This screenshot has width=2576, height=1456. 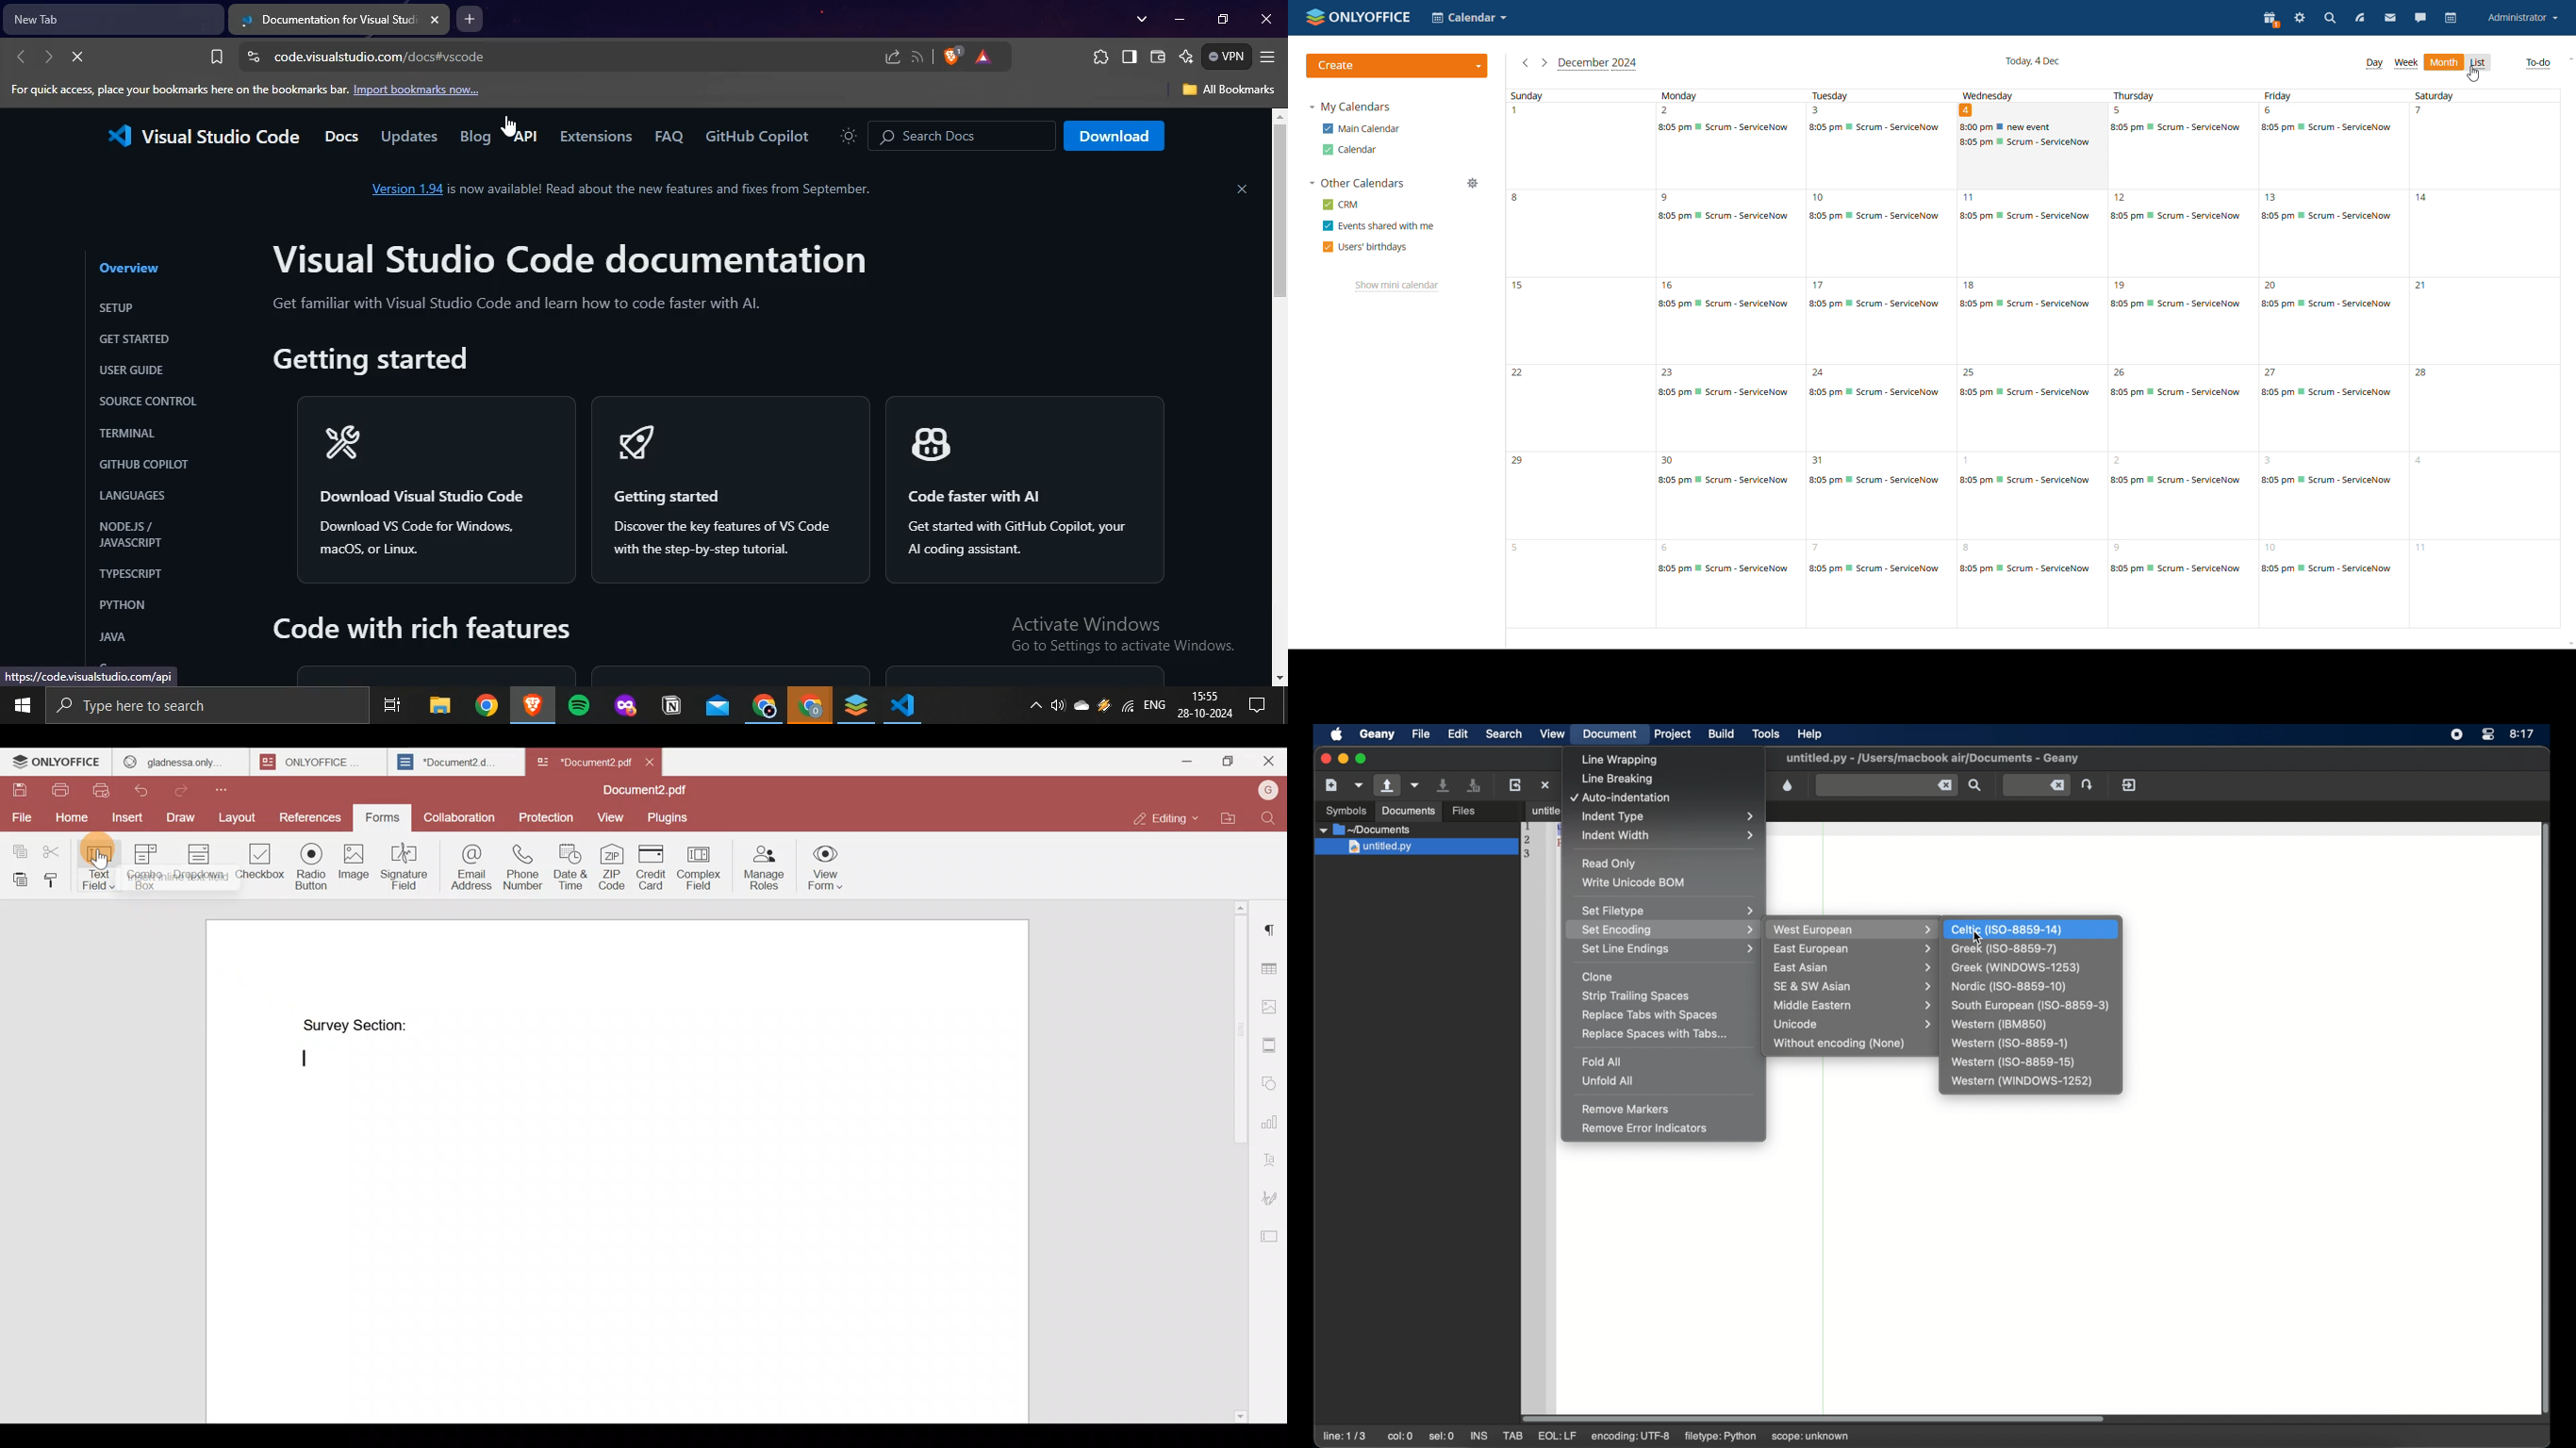 What do you see at coordinates (13, 785) in the screenshot?
I see `Save` at bounding box center [13, 785].